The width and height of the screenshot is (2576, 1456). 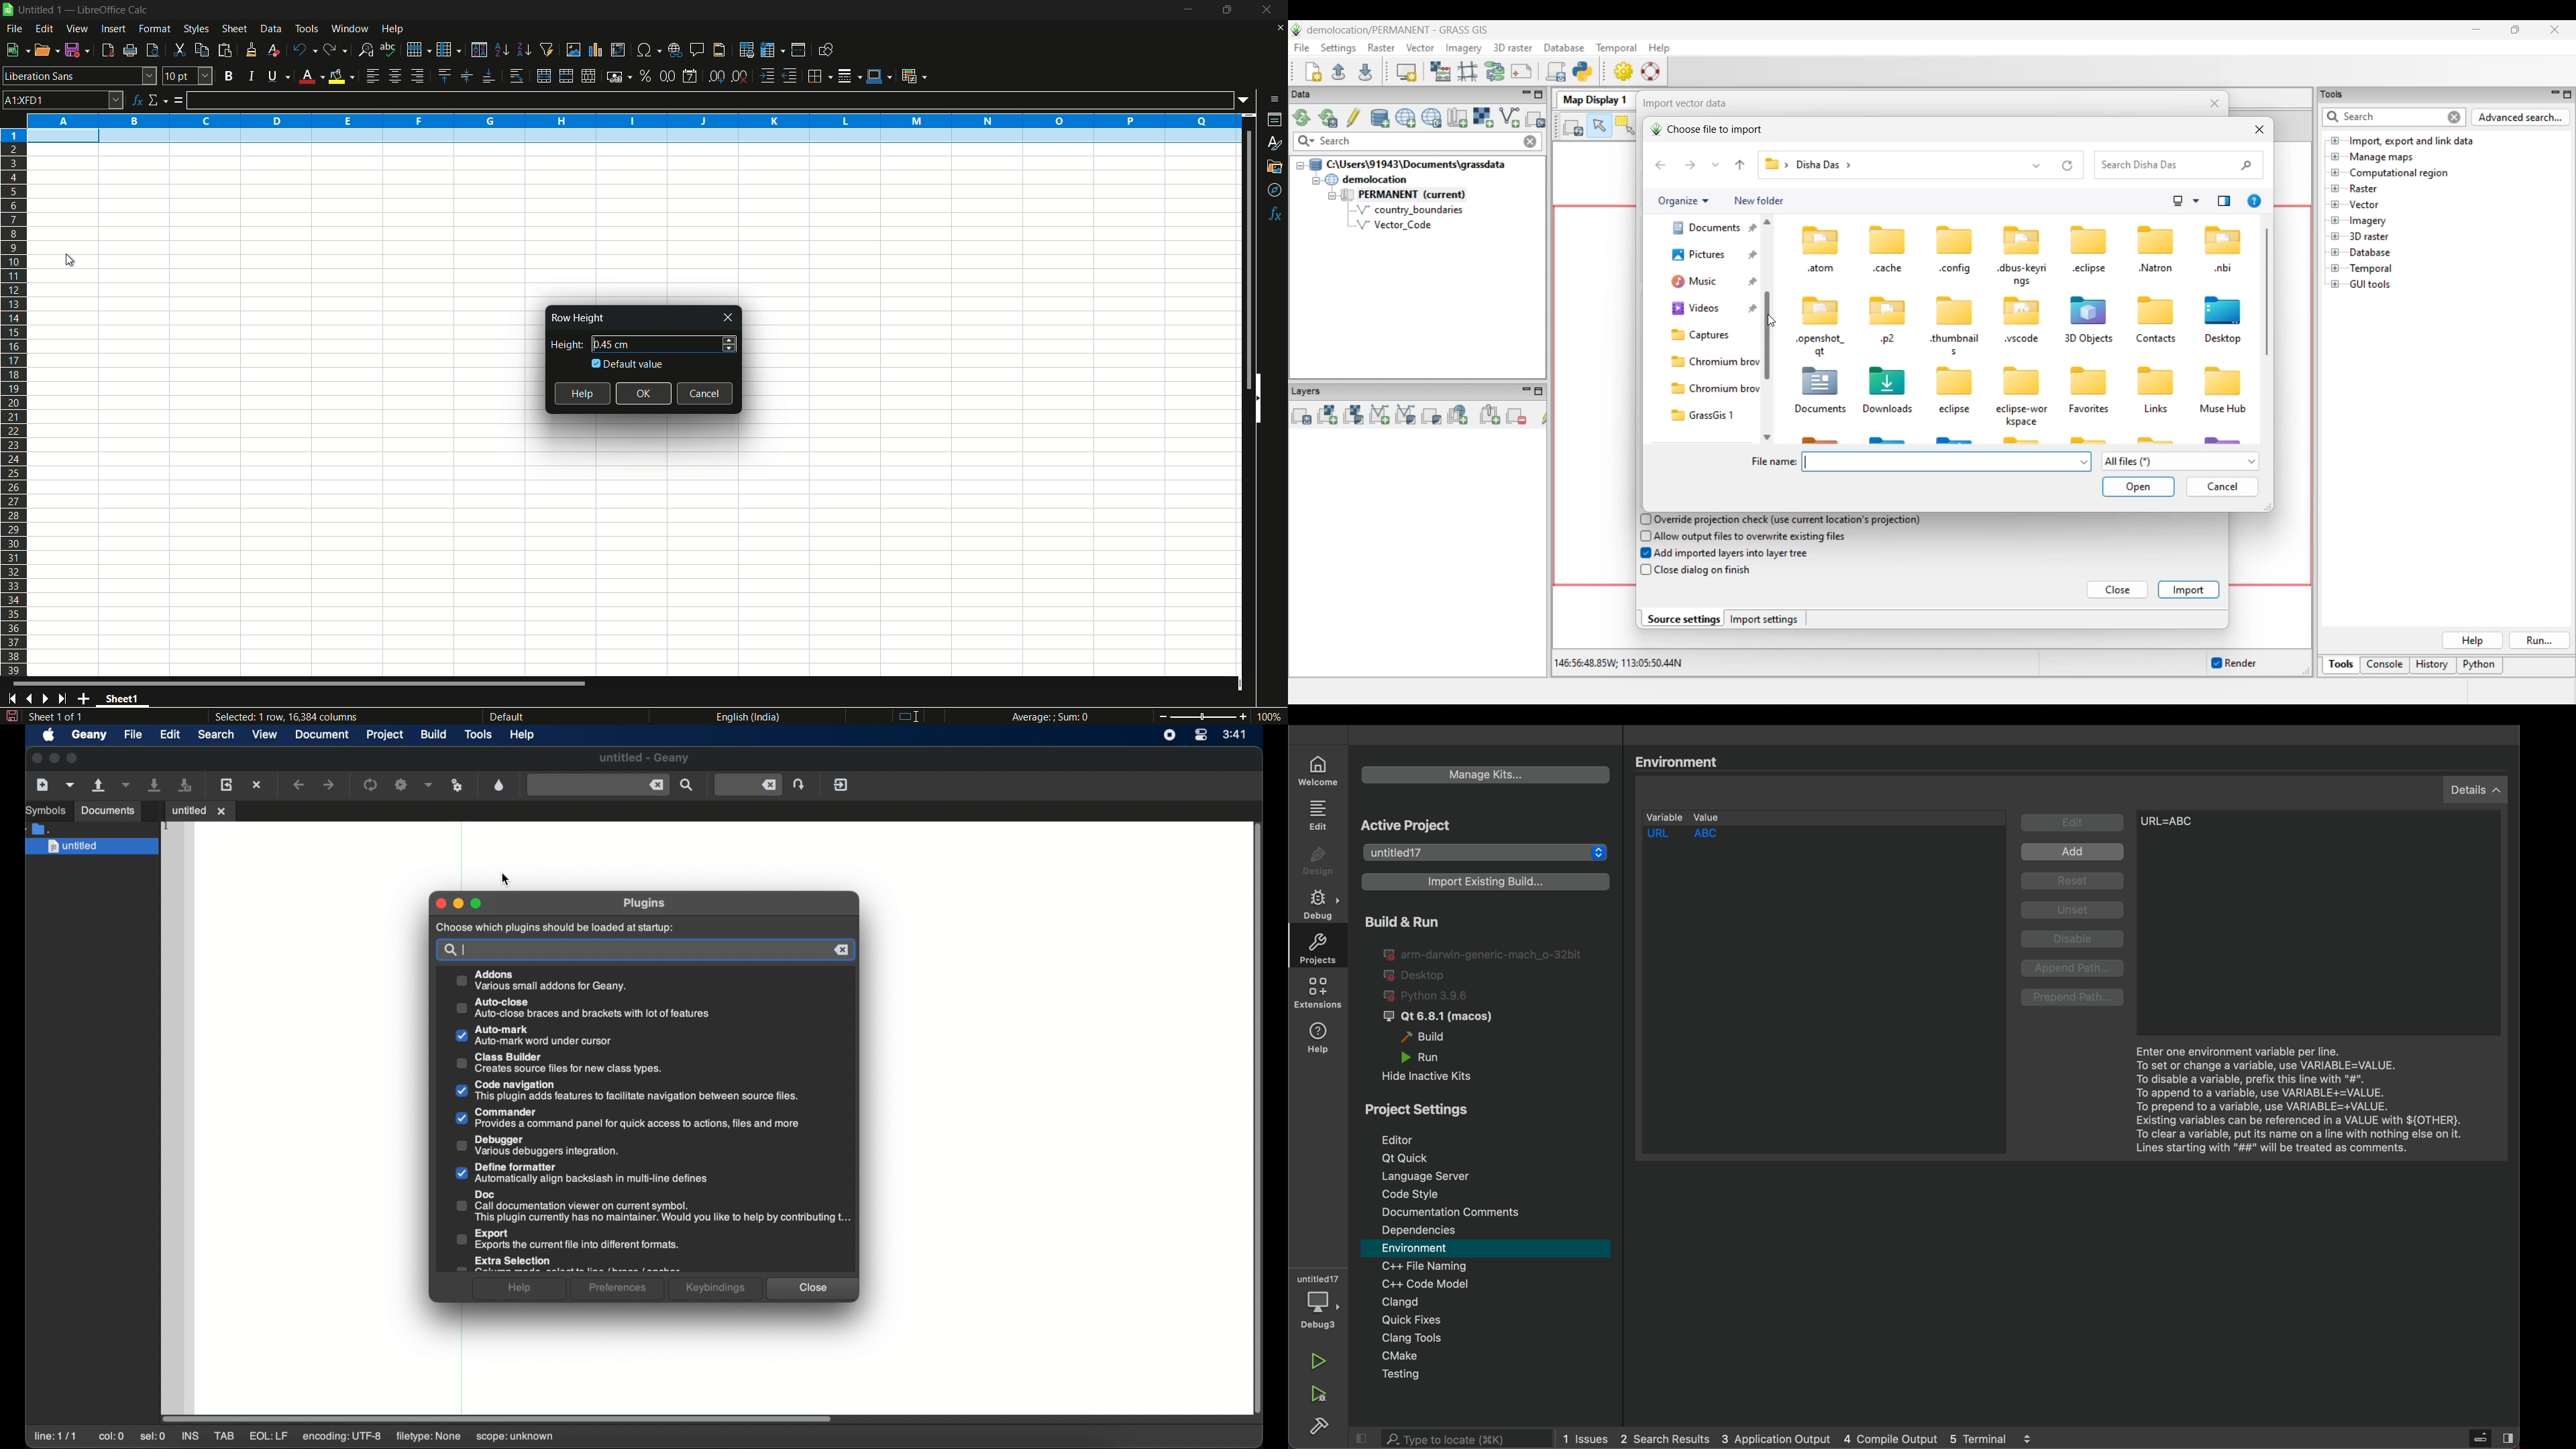 I want to click on new file, so click(x=16, y=50).